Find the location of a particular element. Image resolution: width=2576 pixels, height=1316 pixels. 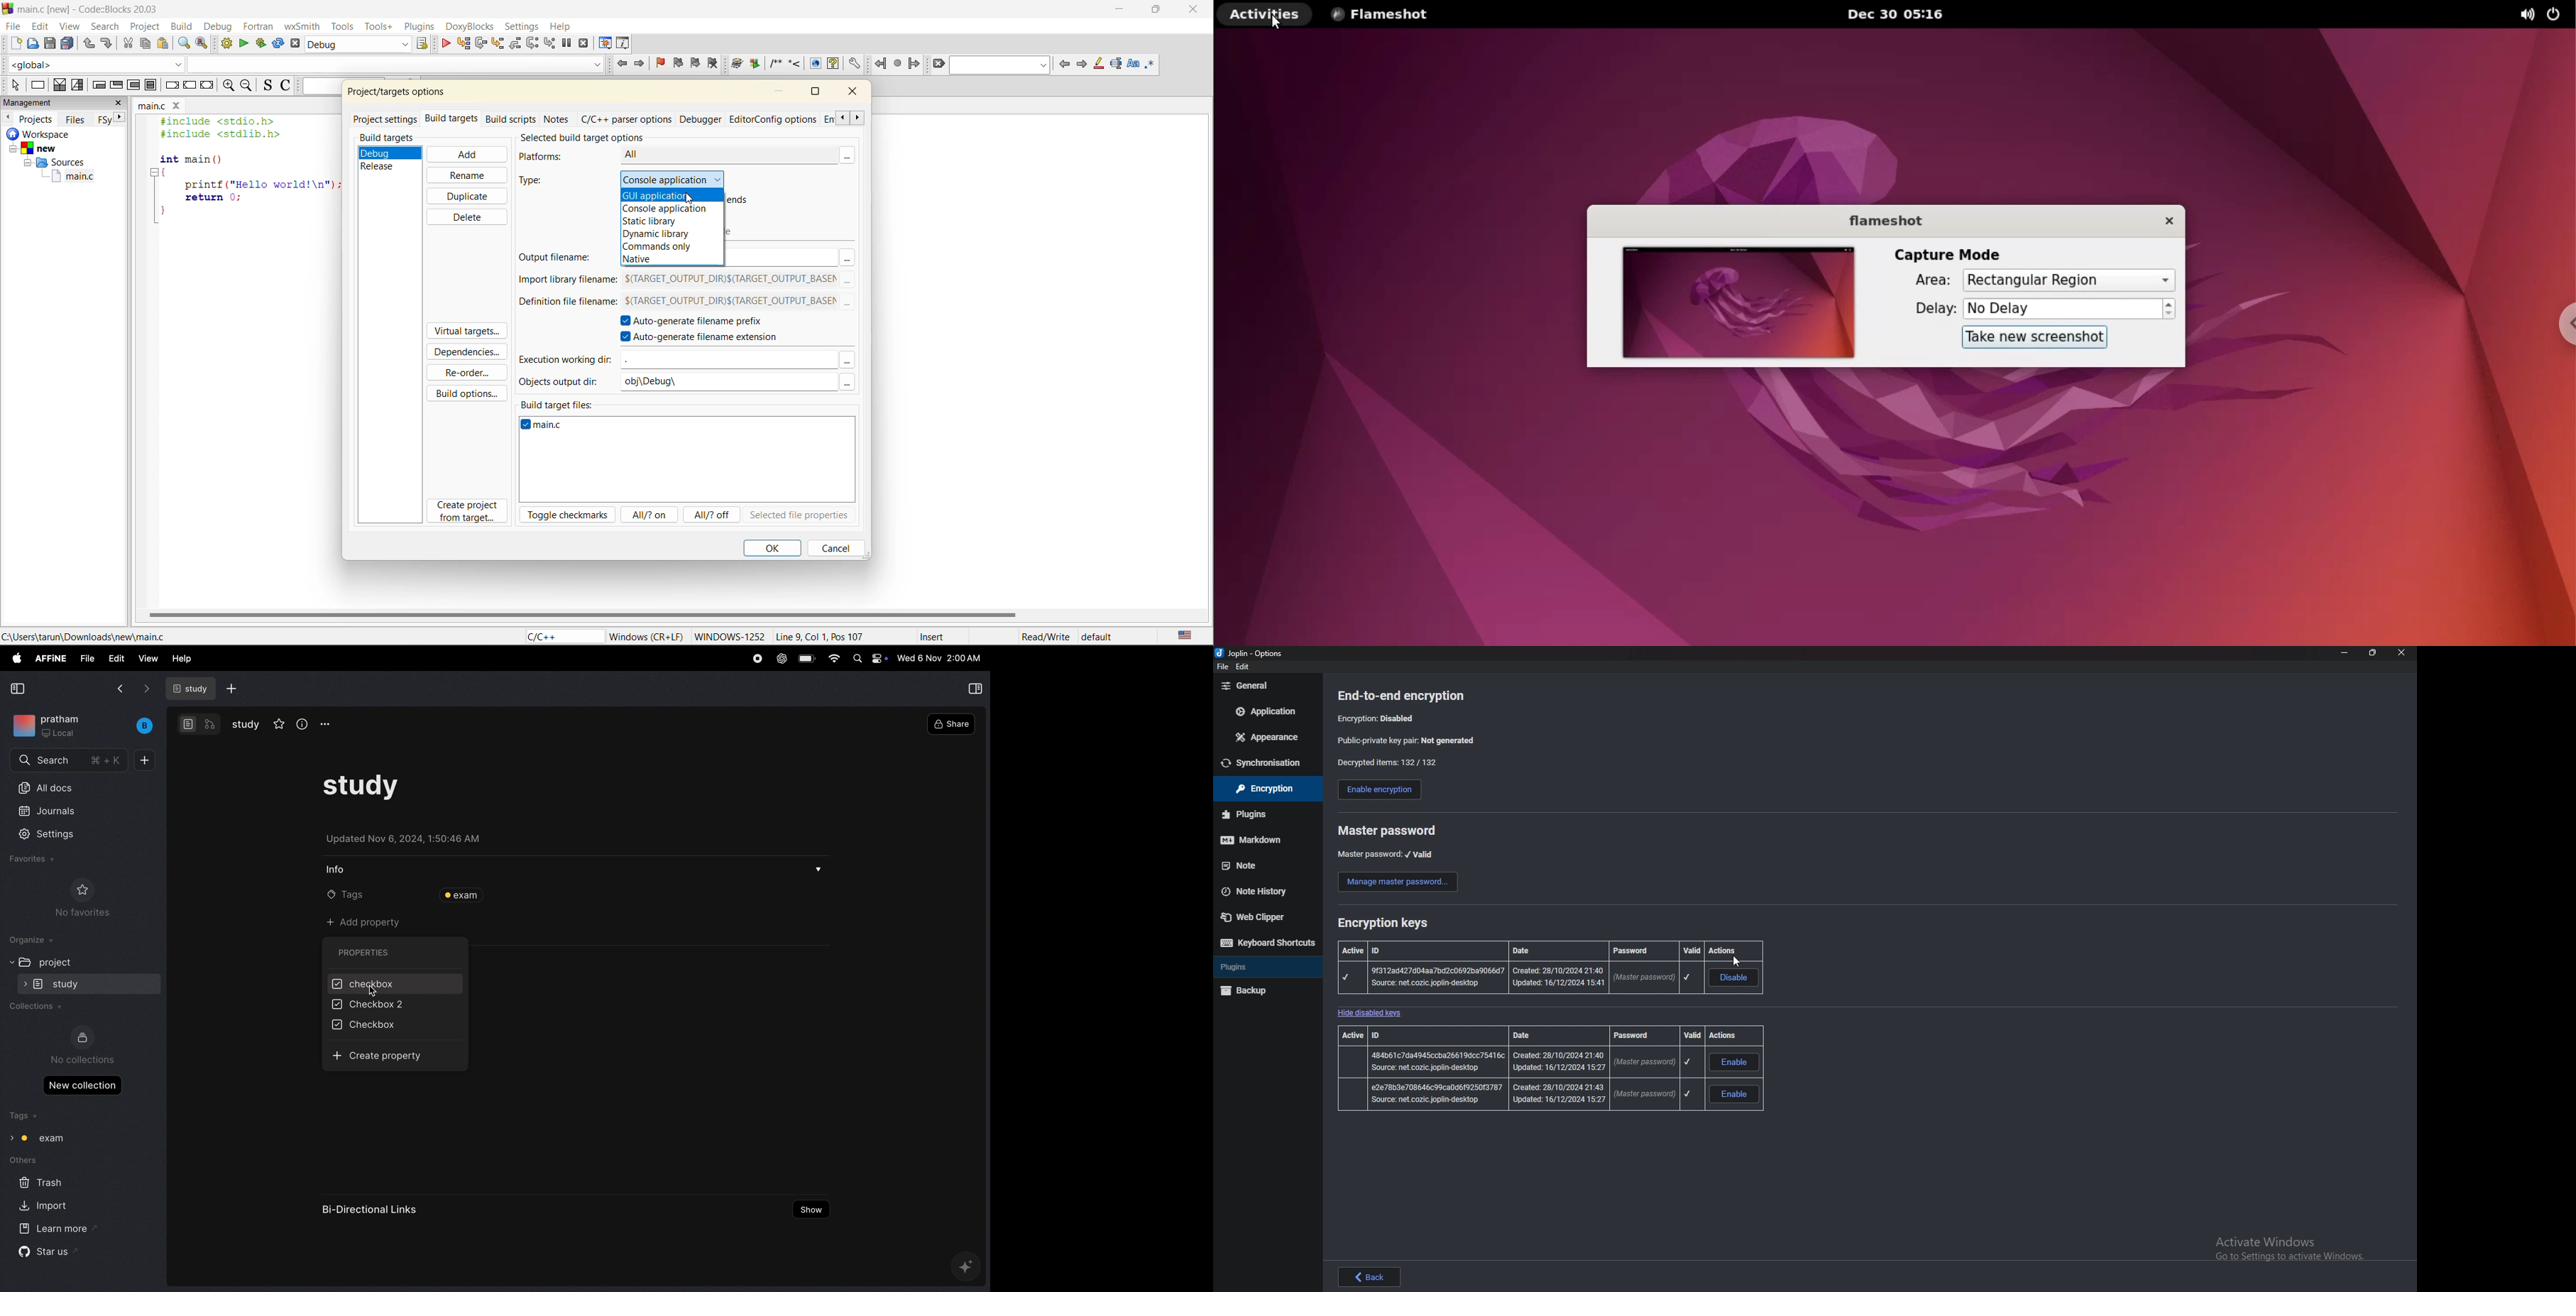

dynamic library is located at coordinates (672, 234).